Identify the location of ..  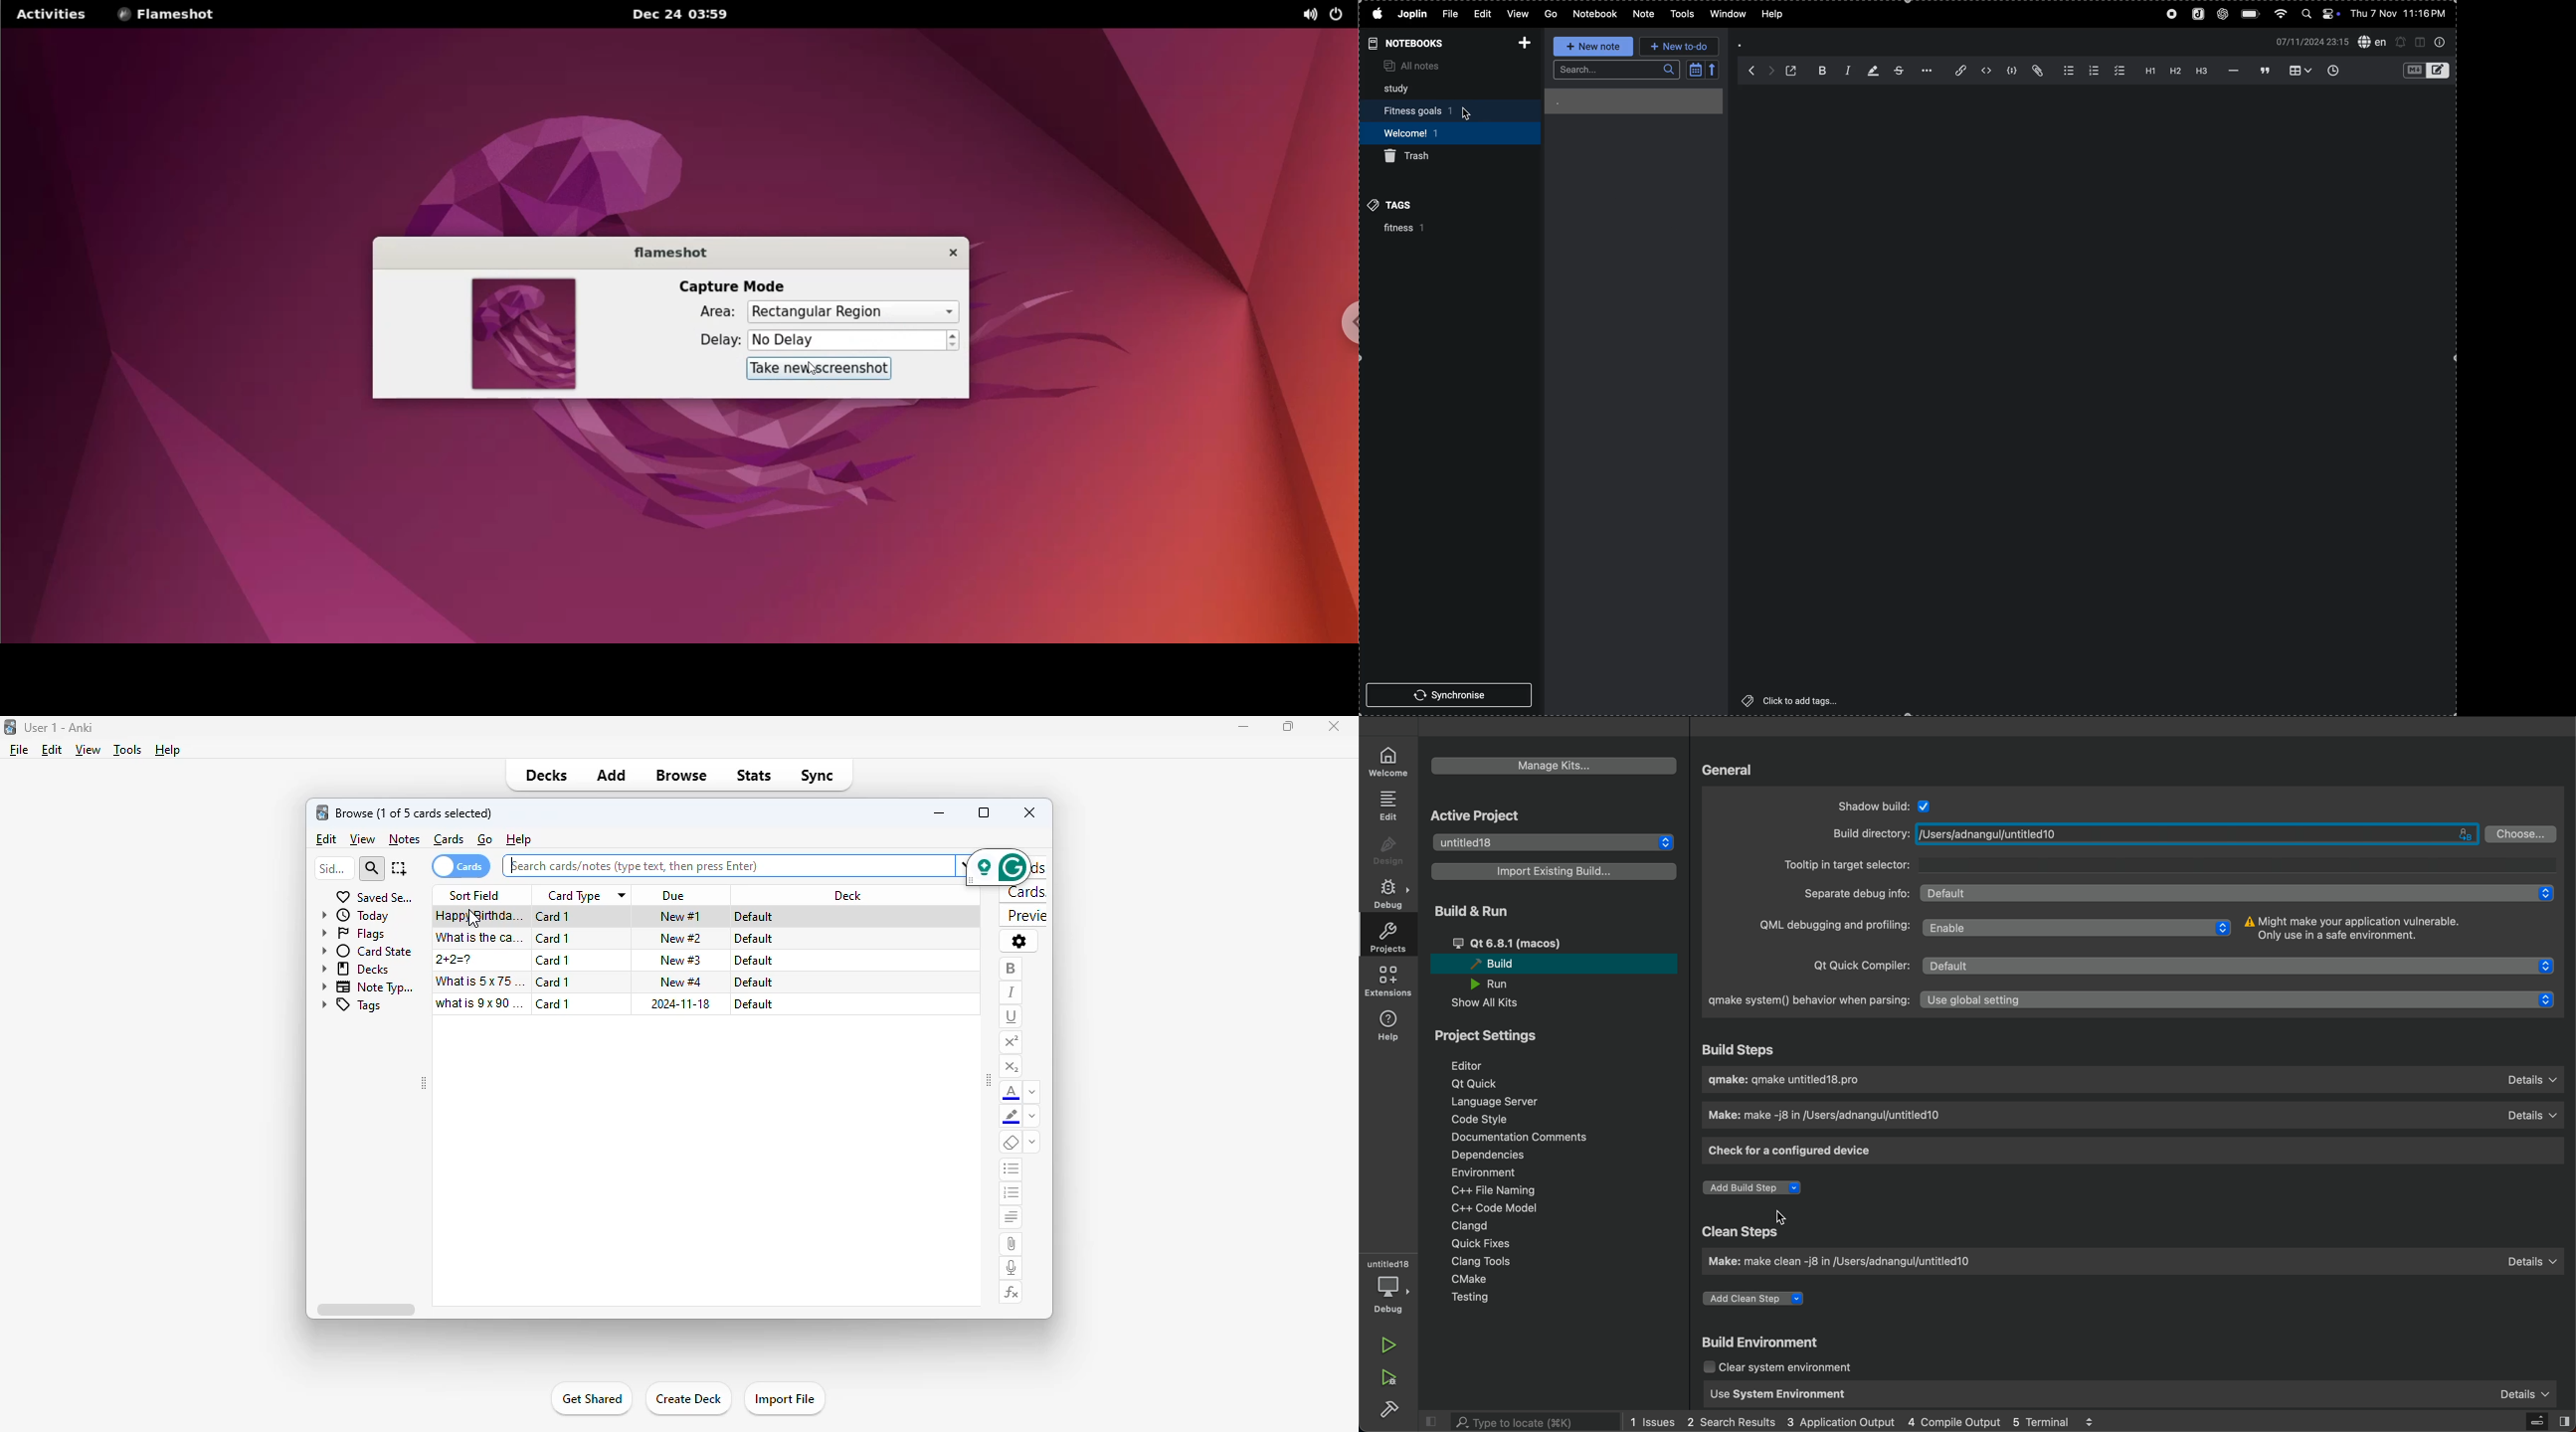
(1741, 42).